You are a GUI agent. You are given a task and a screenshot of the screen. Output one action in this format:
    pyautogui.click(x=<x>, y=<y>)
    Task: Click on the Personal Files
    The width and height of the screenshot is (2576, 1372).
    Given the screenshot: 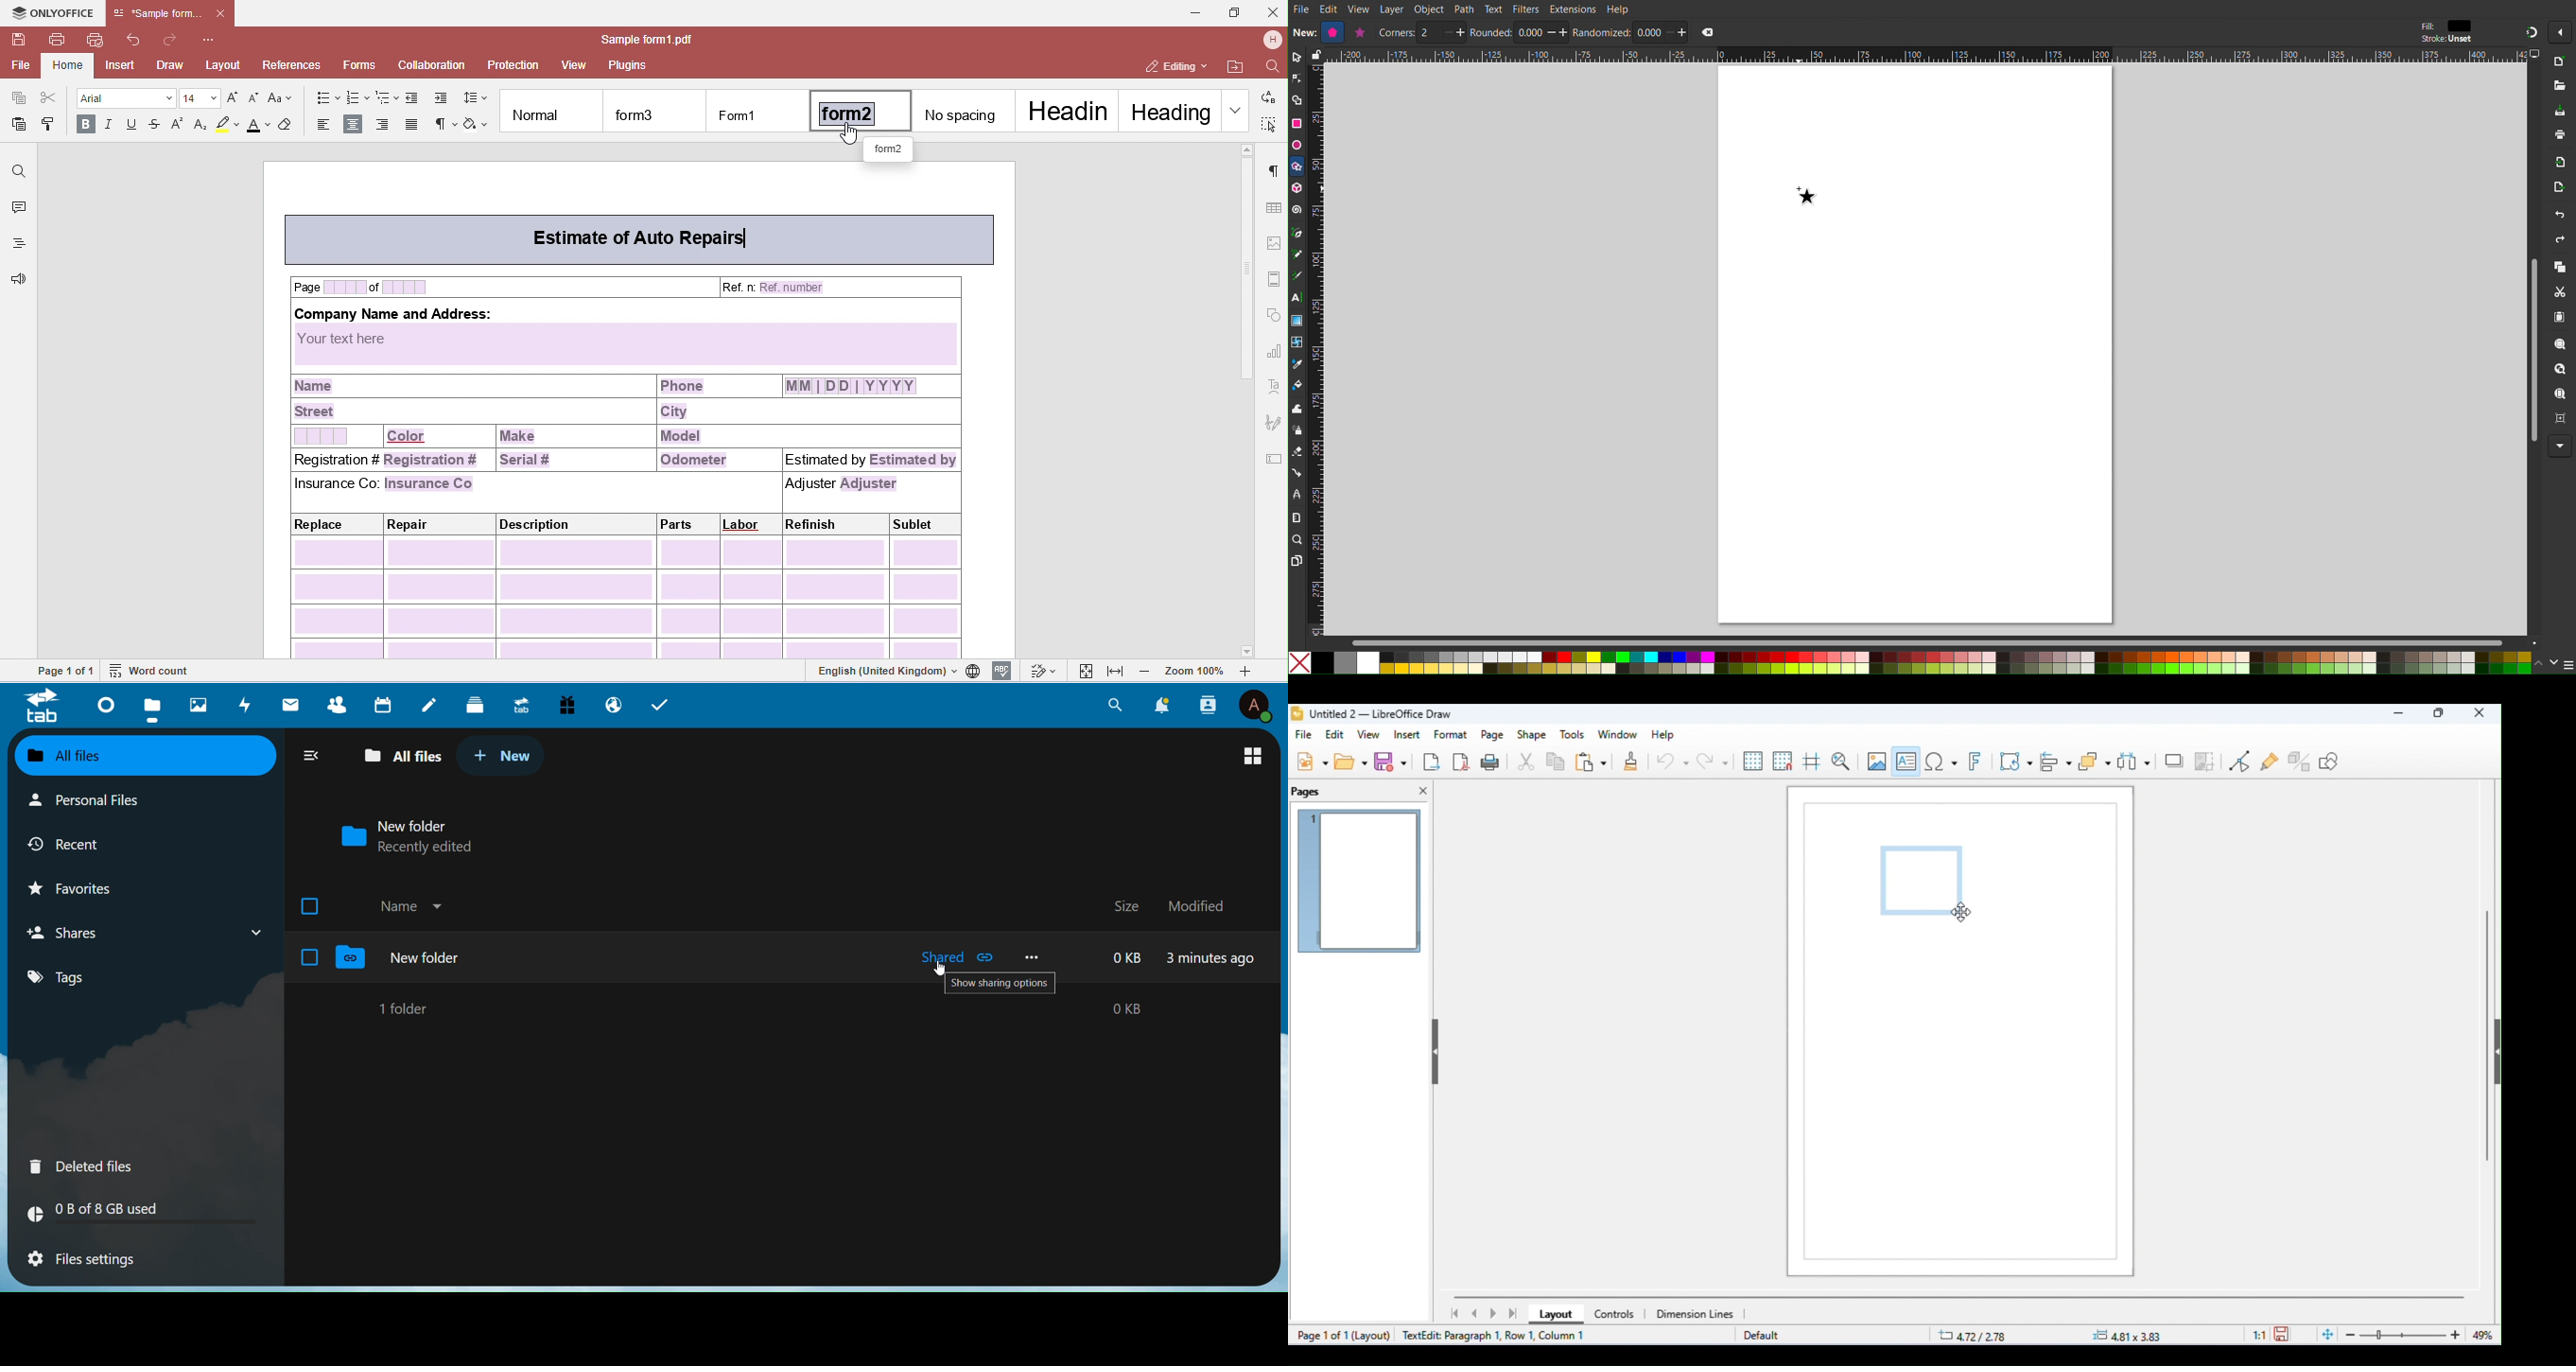 What is the action you would take?
    pyautogui.click(x=89, y=801)
    